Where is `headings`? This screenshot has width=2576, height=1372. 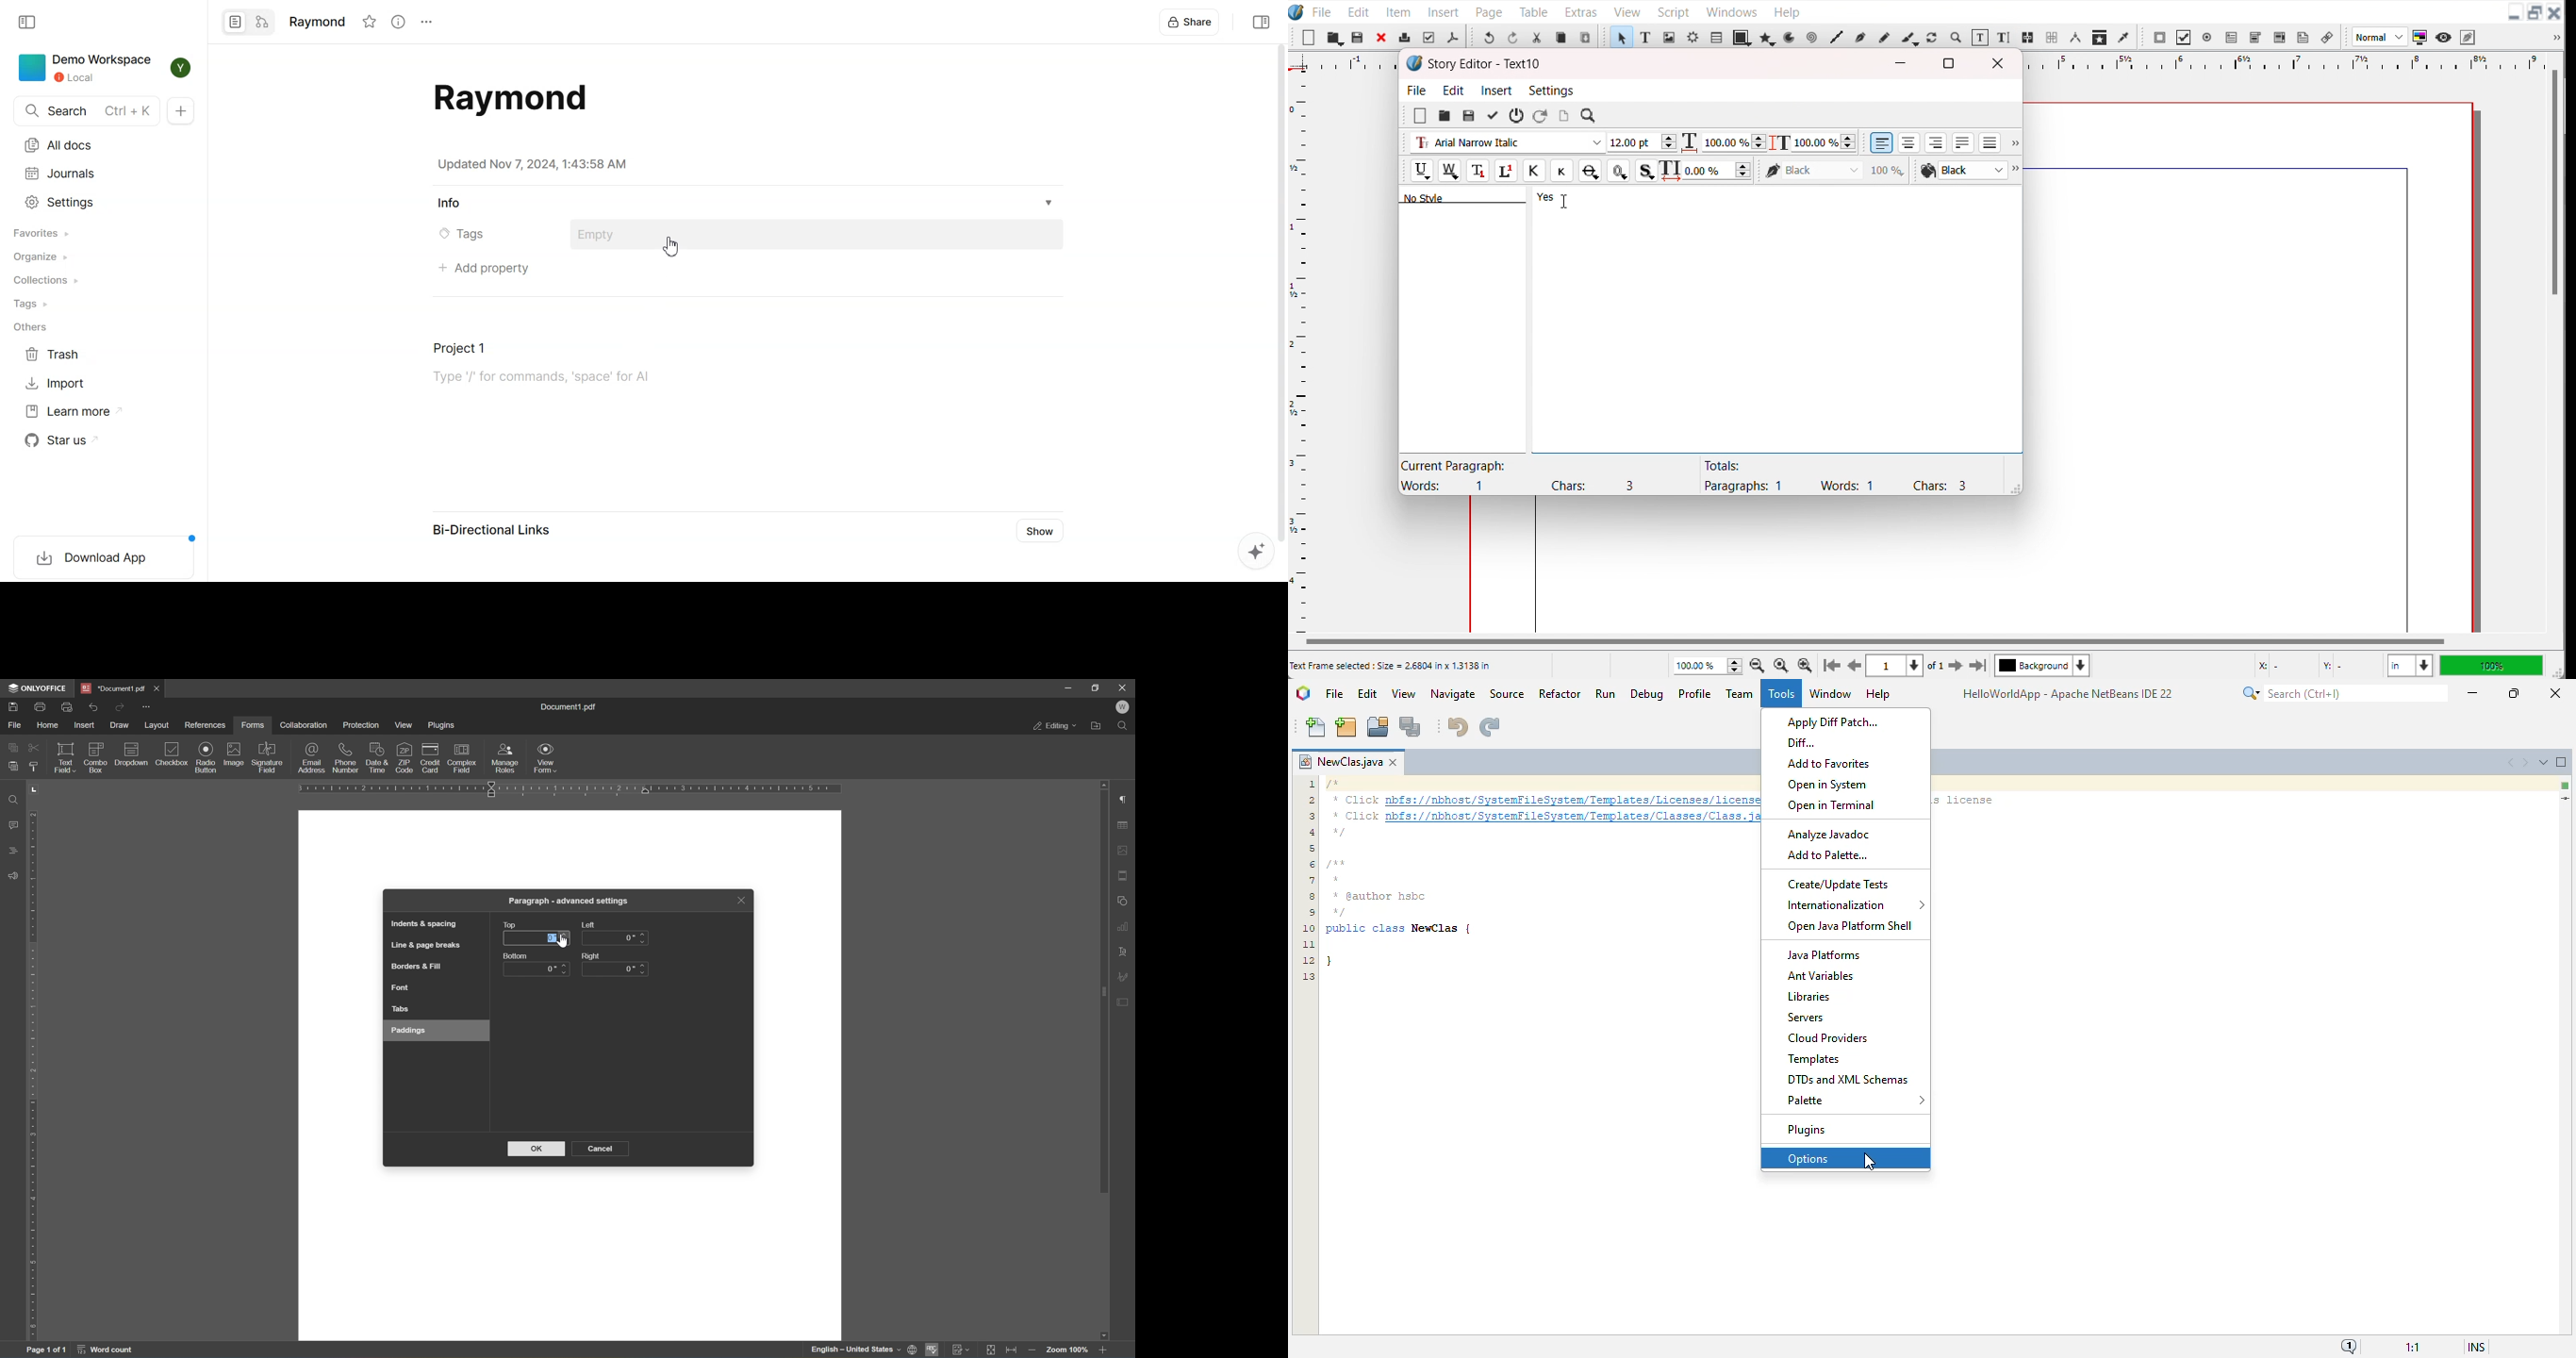
headings is located at coordinates (13, 850).